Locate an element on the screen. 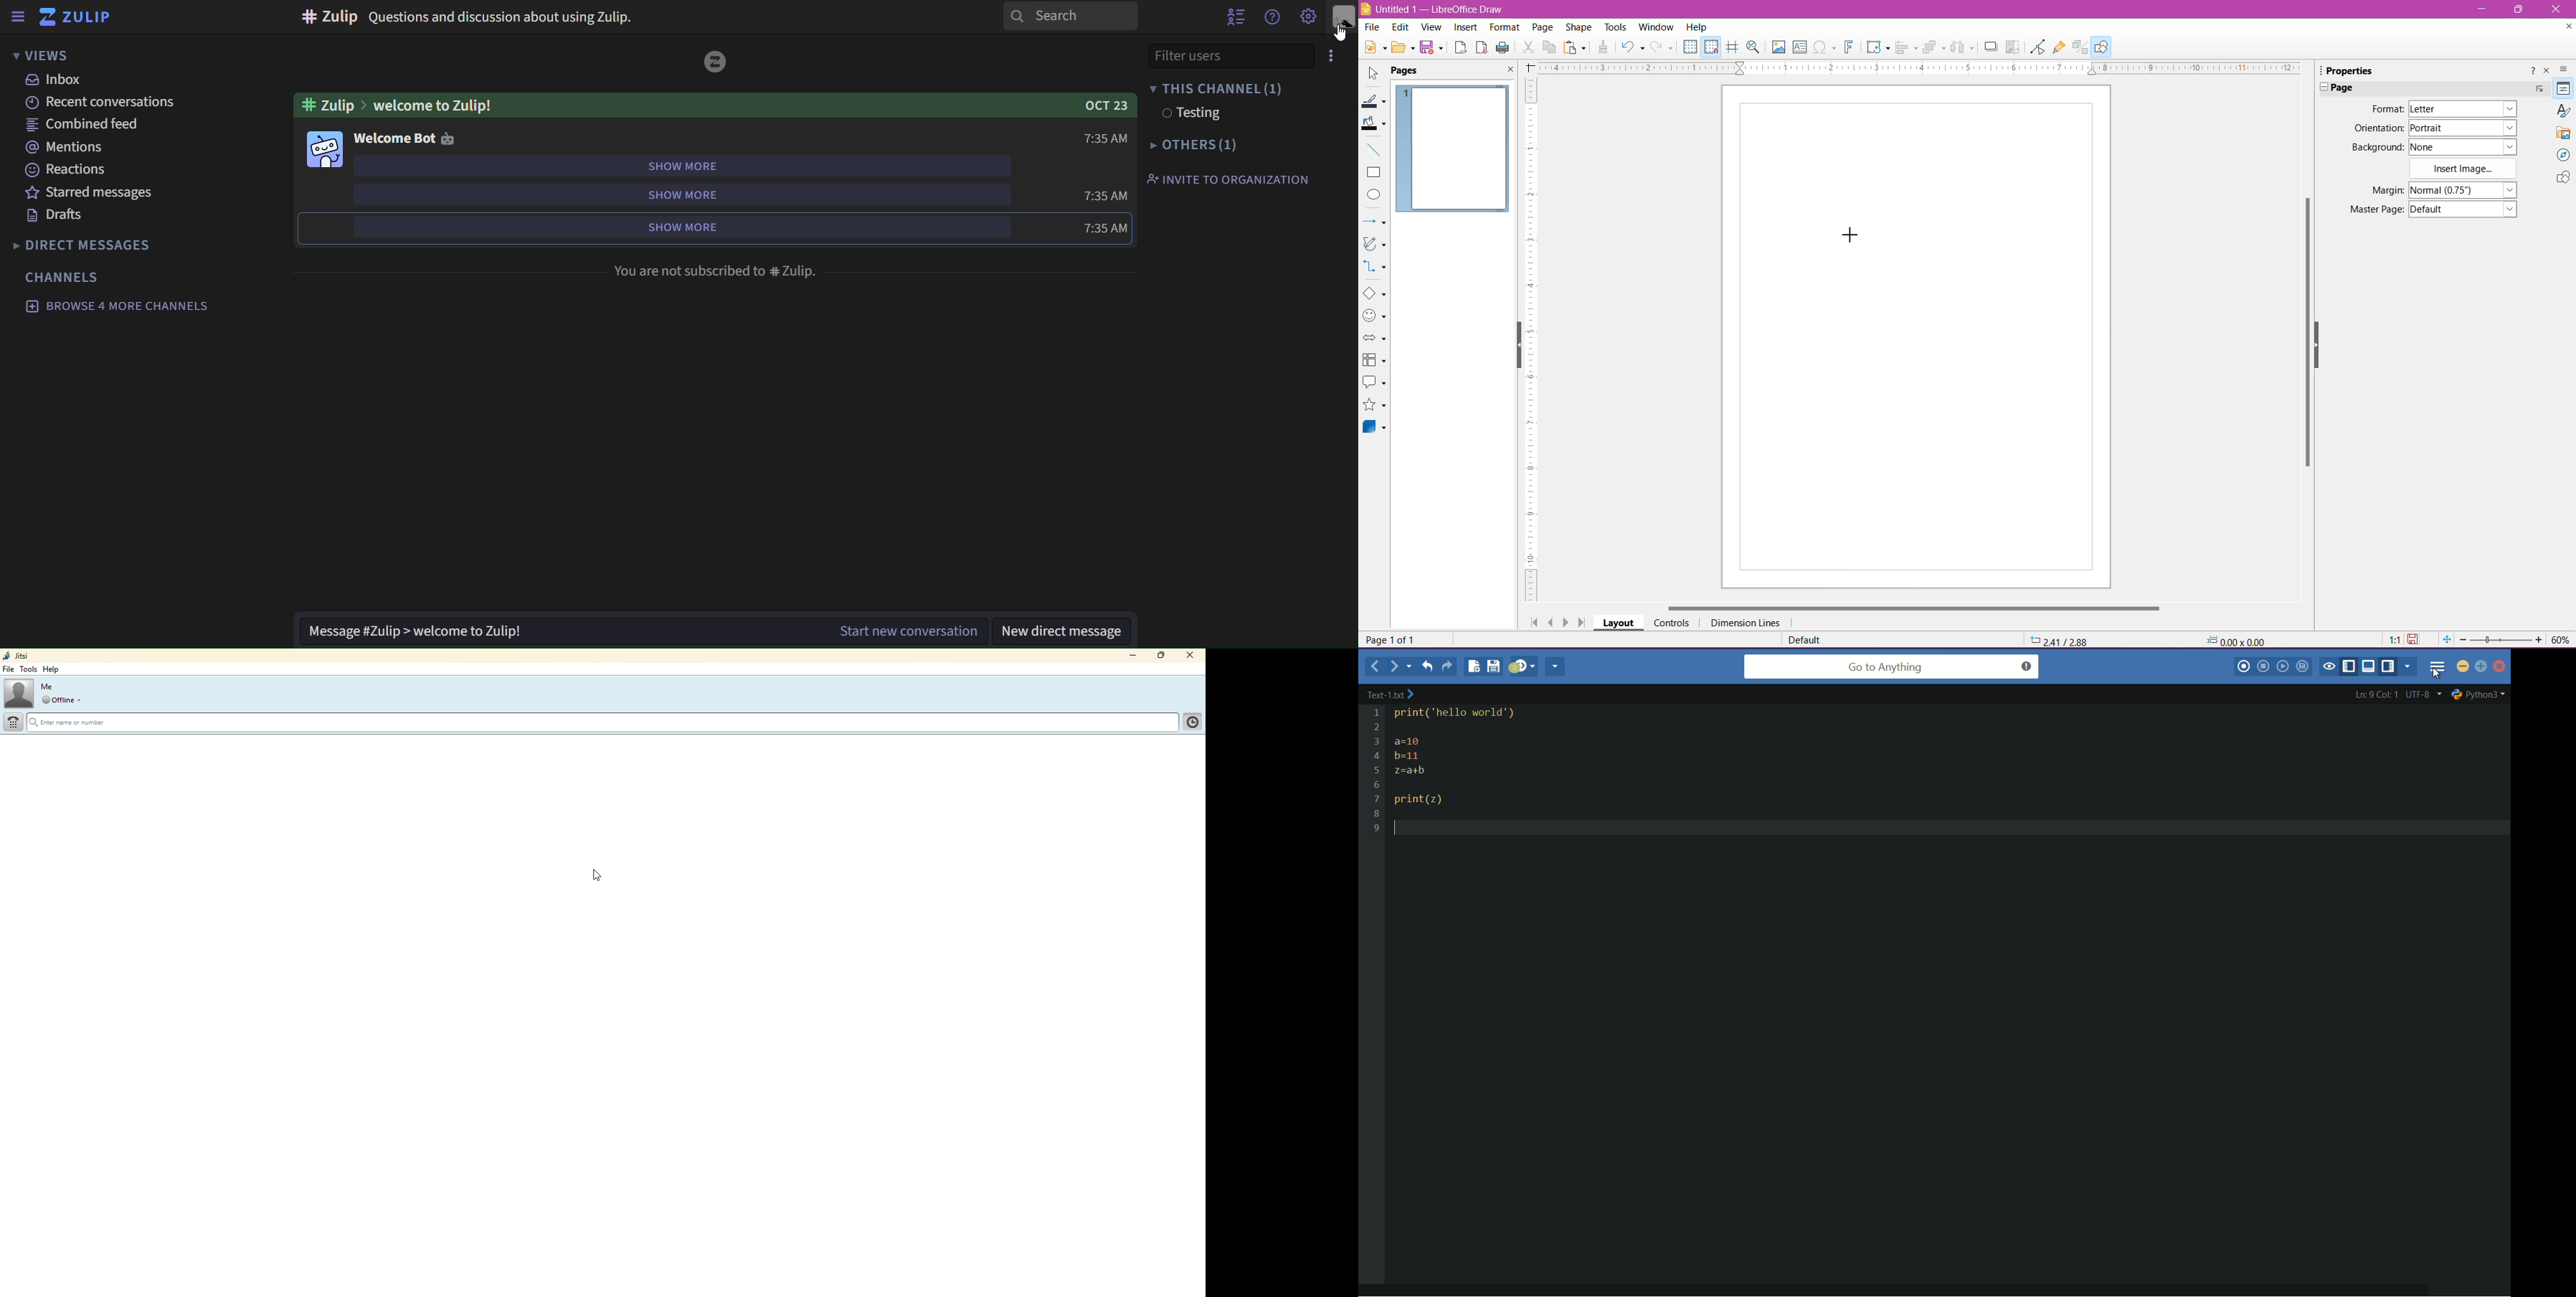  zulip is located at coordinates (73, 17).